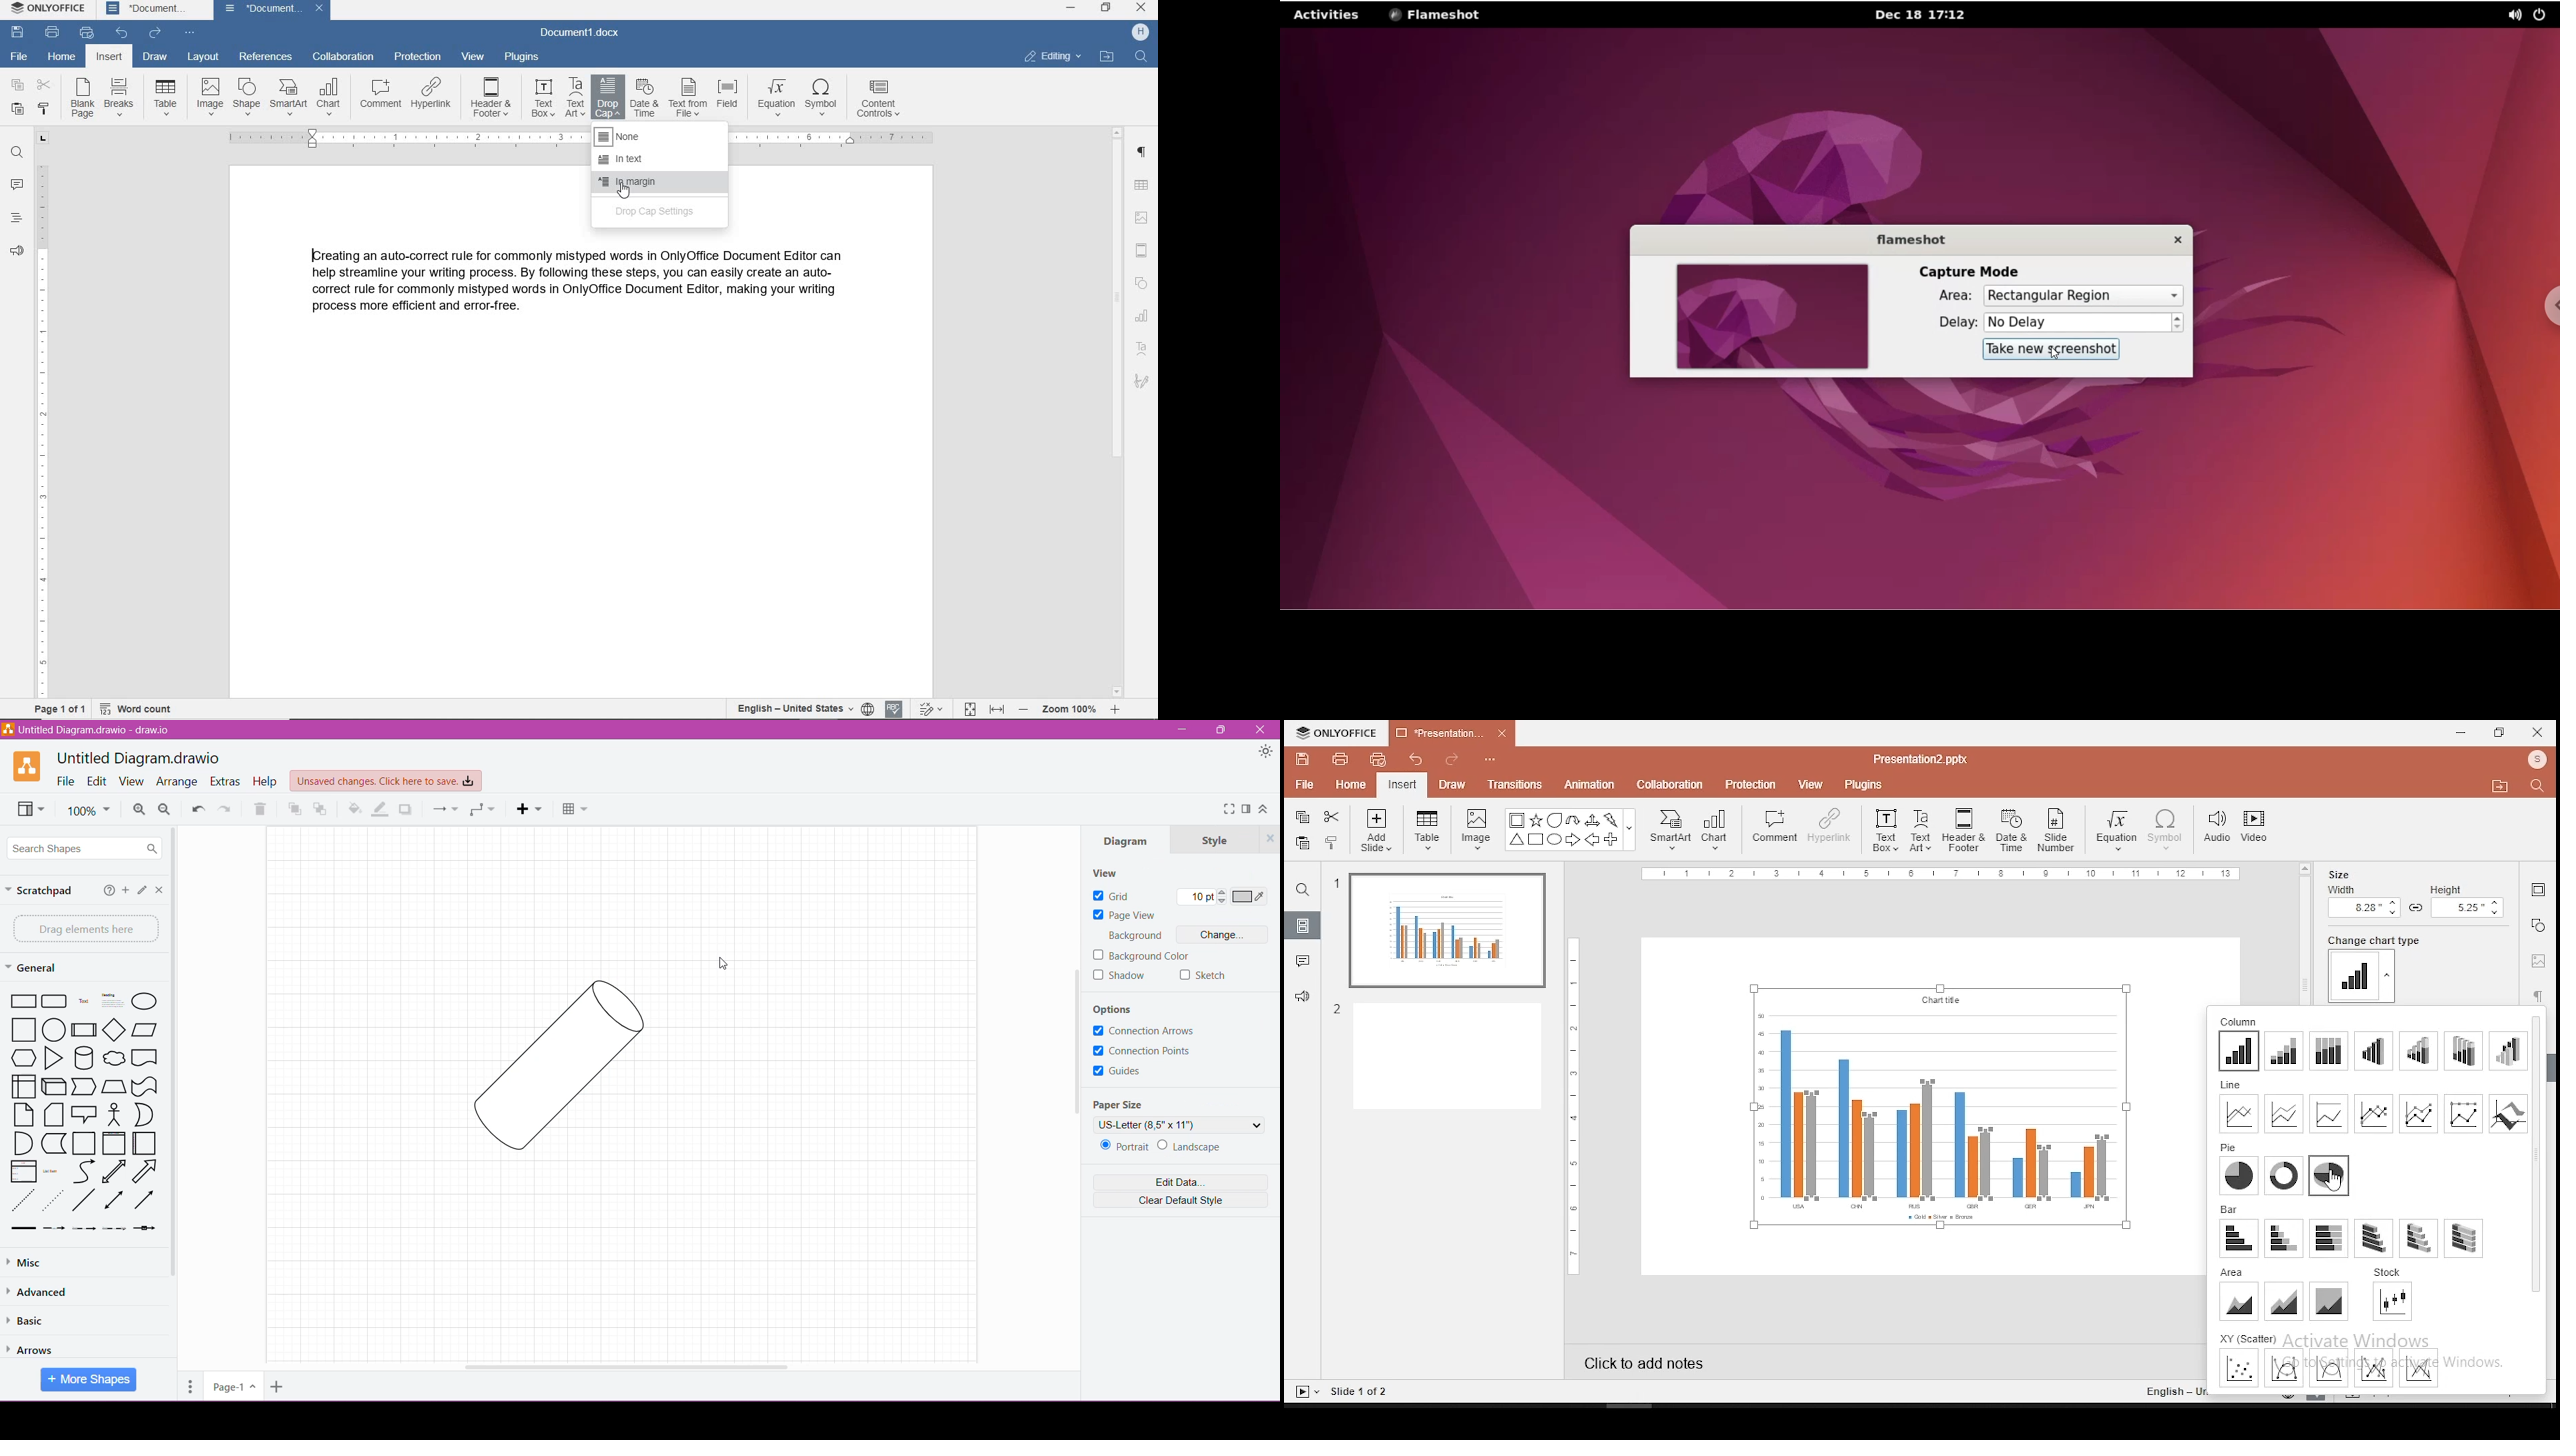  What do you see at coordinates (1567, 832) in the screenshot?
I see `Shapes` at bounding box center [1567, 832].